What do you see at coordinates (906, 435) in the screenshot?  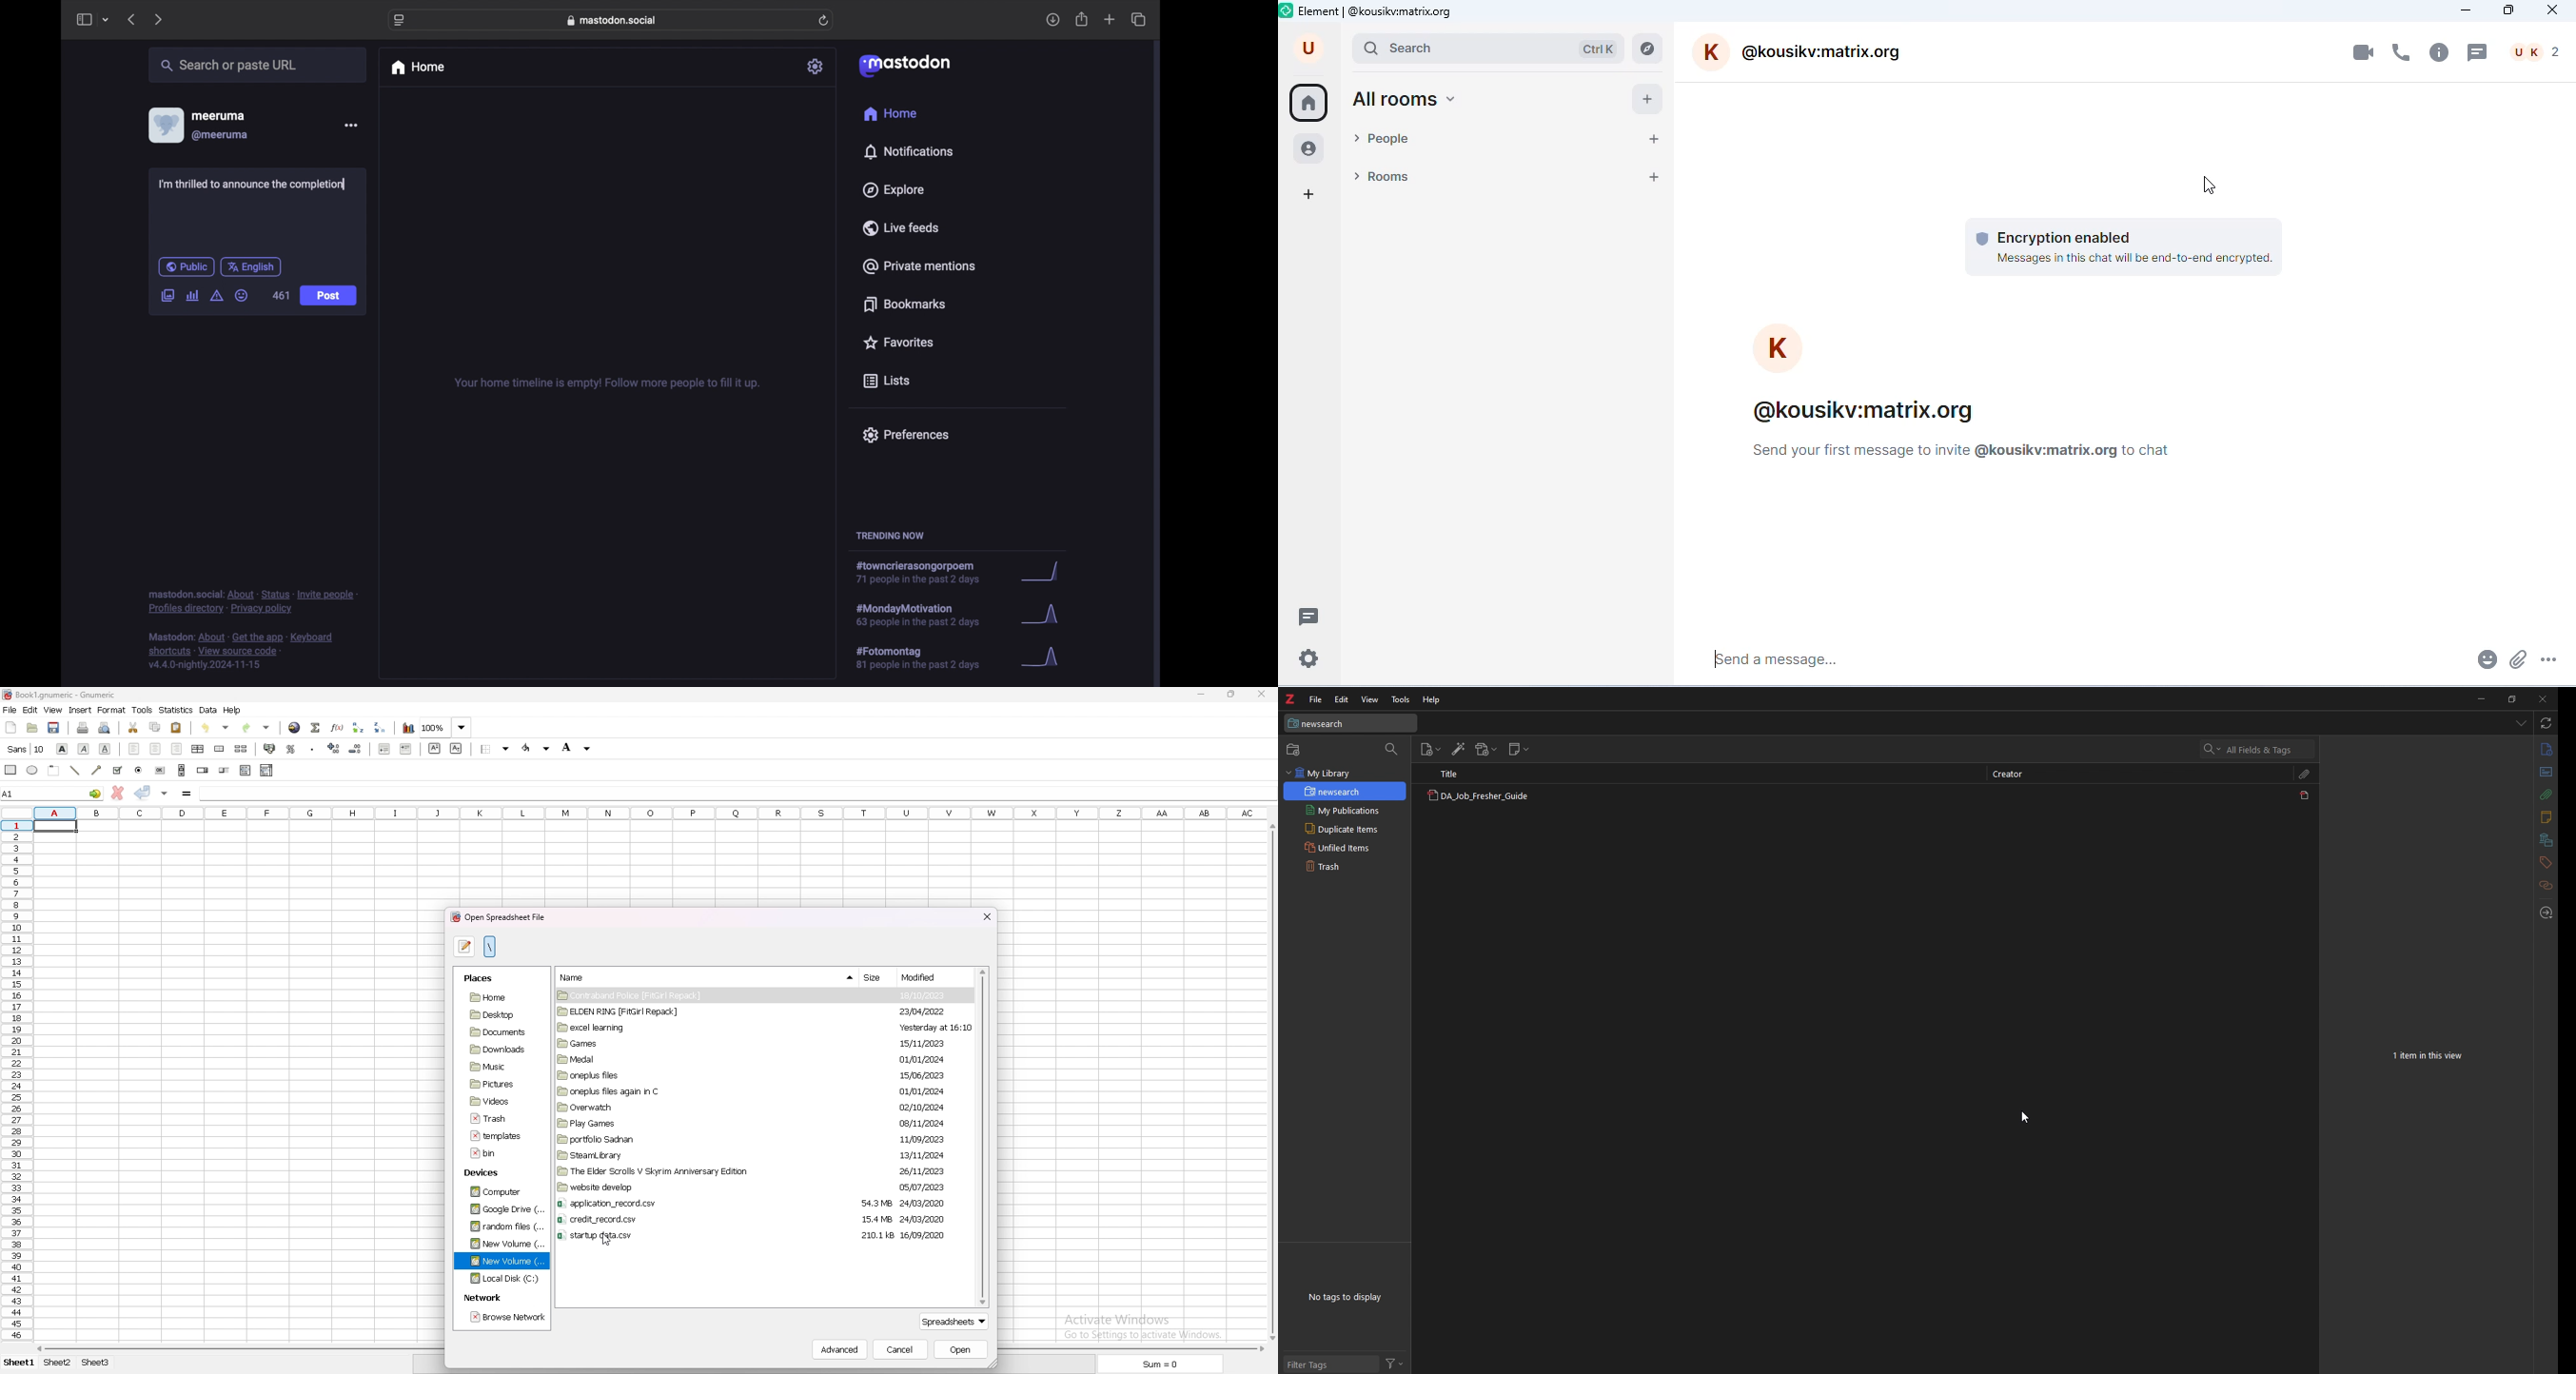 I see `preferences` at bounding box center [906, 435].